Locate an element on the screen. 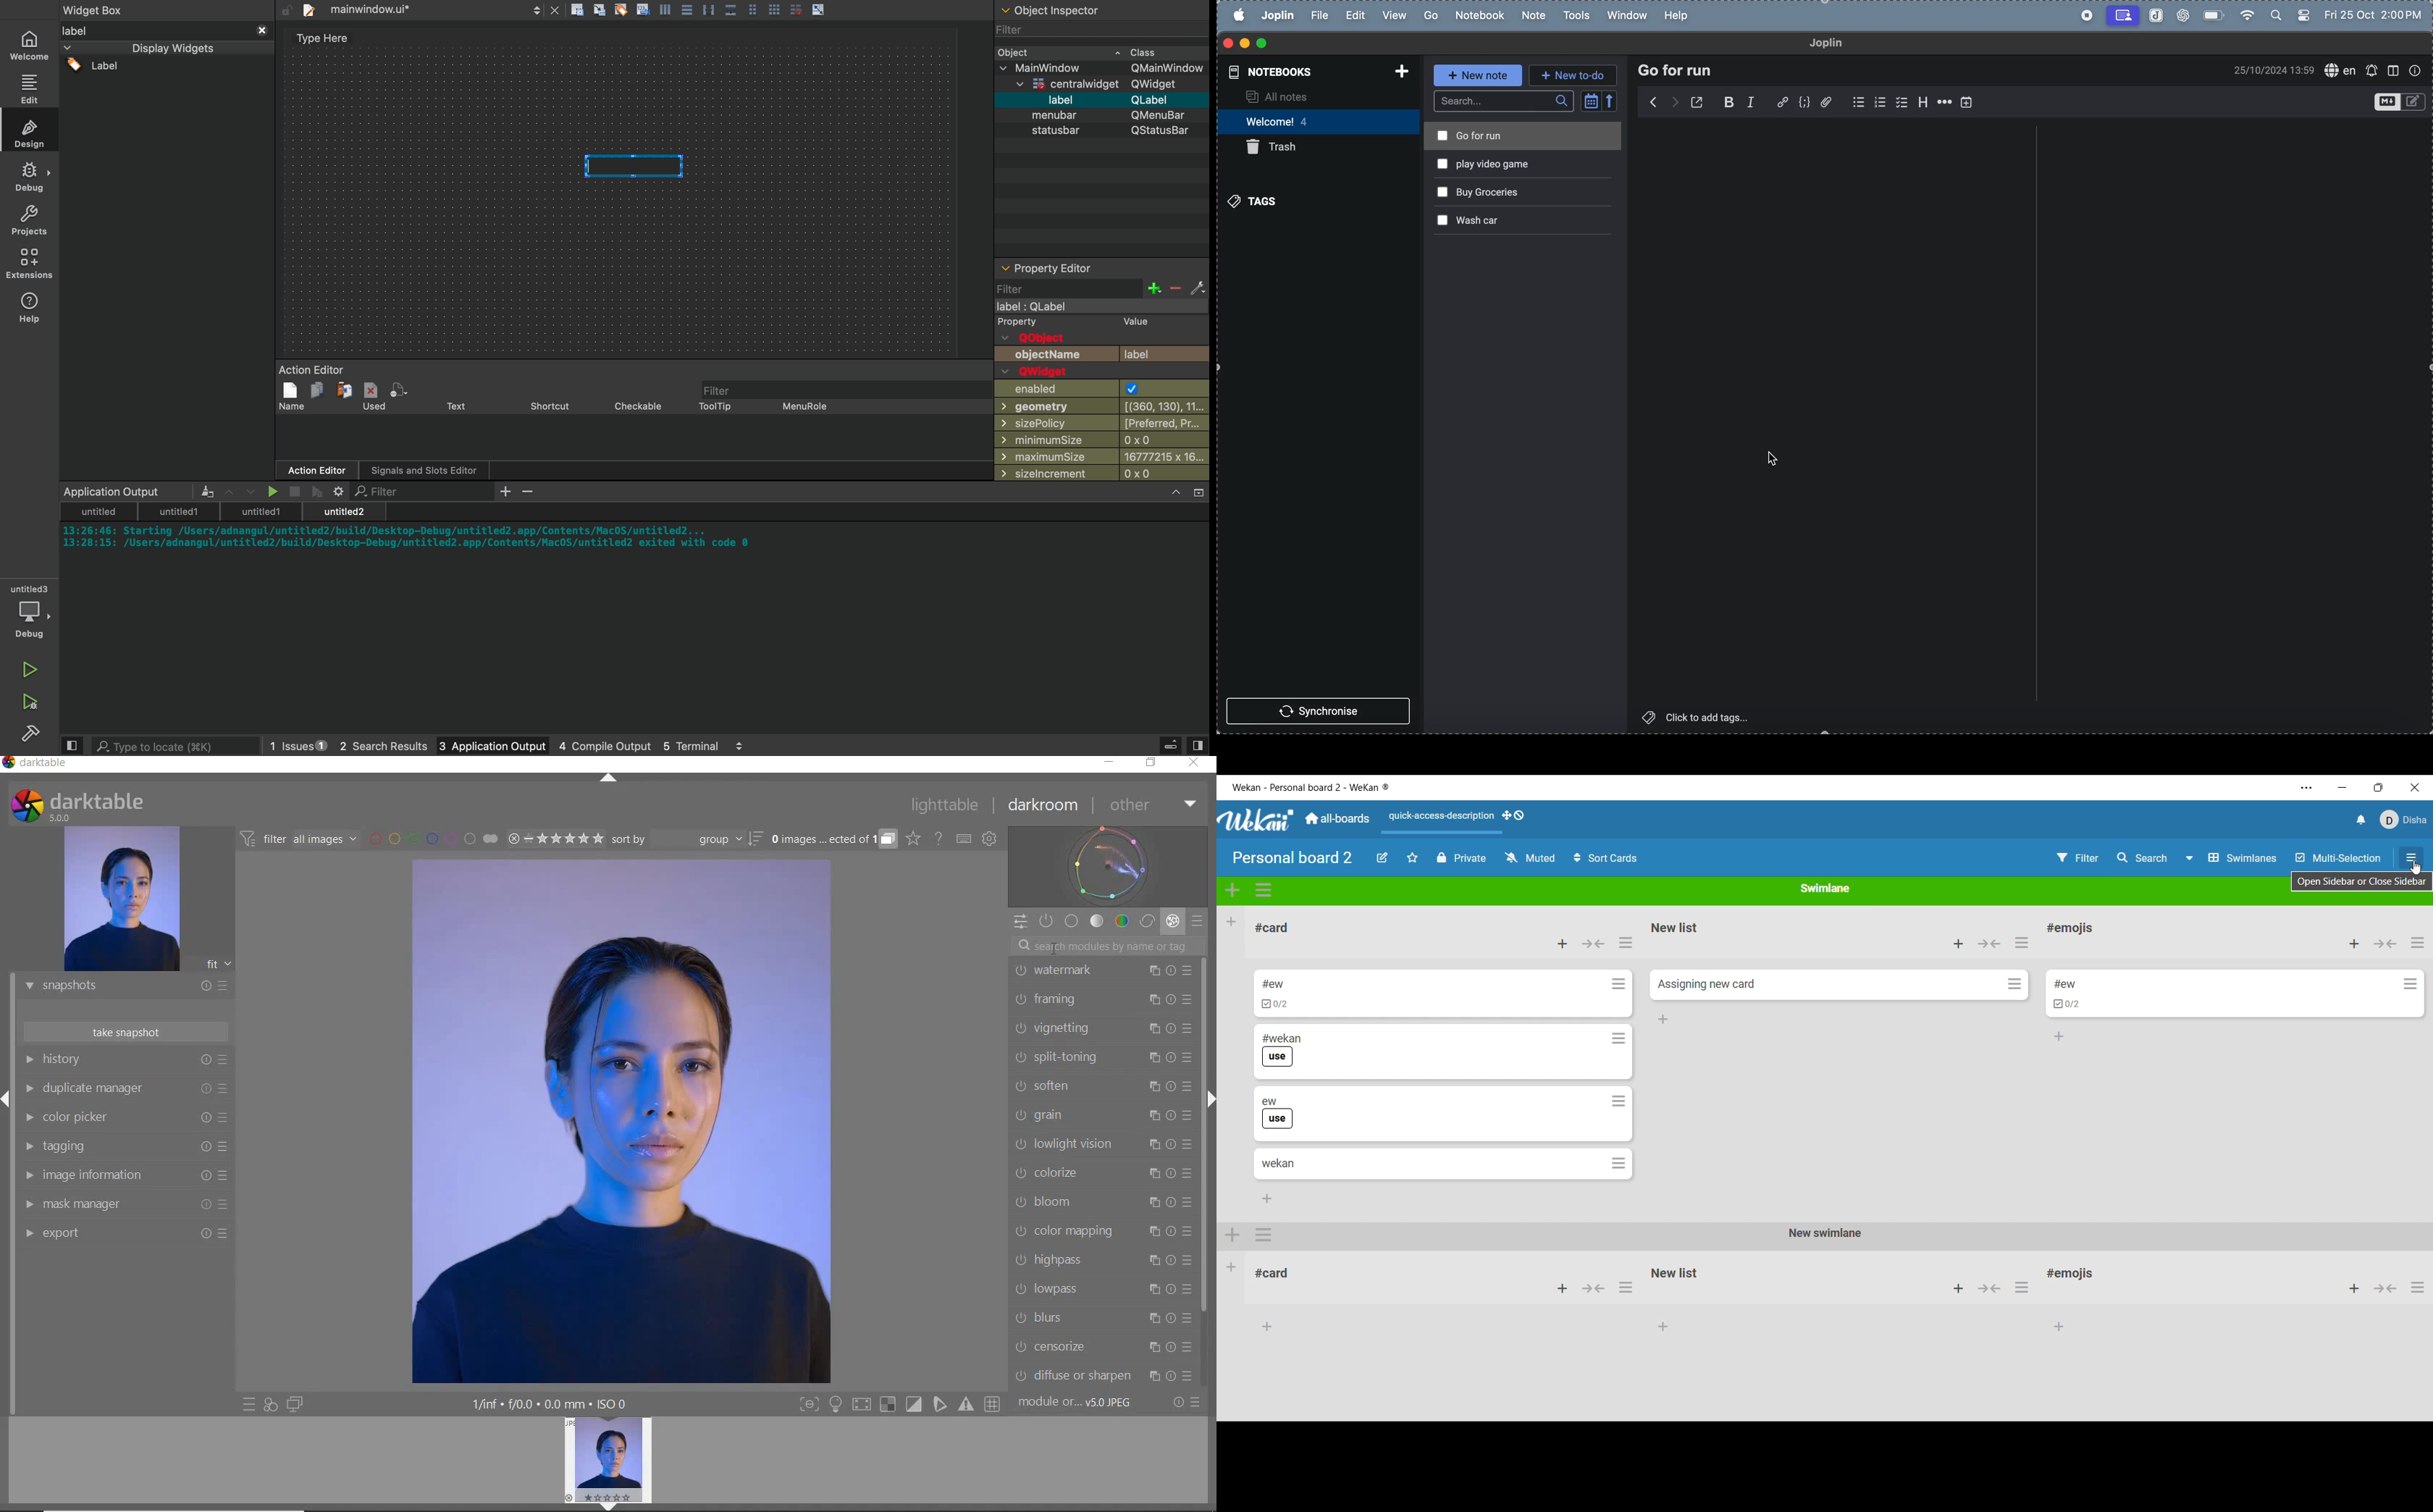 The width and height of the screenshot is (2436, 1512). help is located at coordinates (30, 307).